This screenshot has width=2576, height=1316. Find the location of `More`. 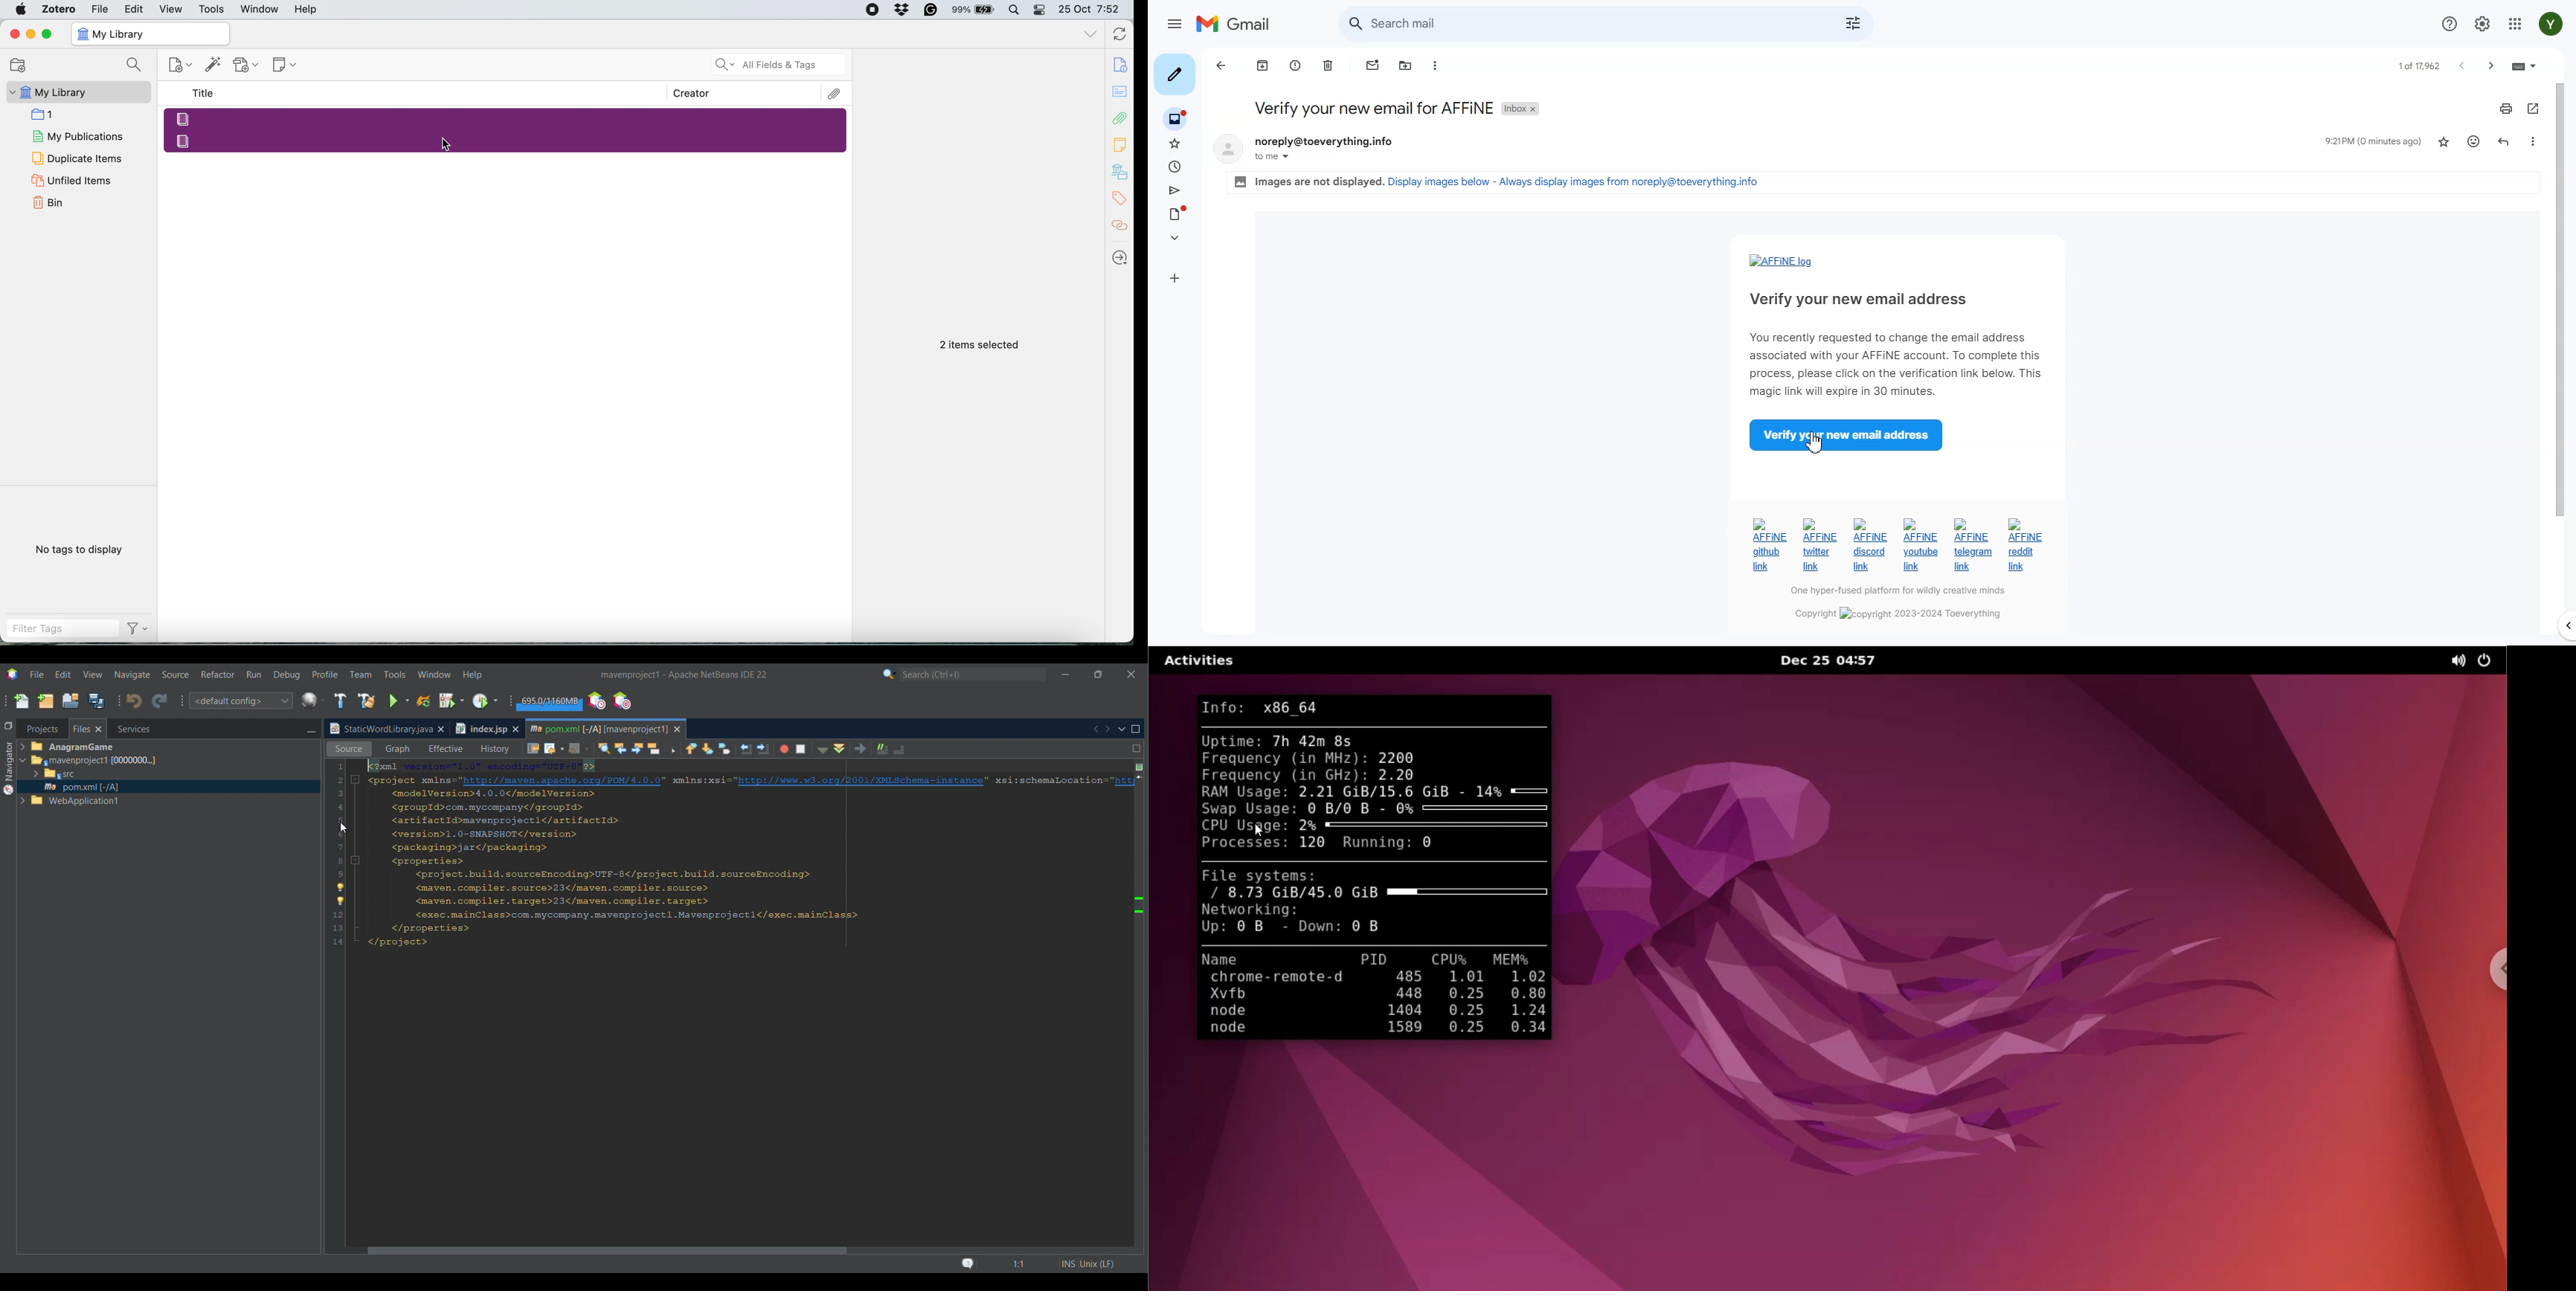

More is located at coordinates (1436, 66).